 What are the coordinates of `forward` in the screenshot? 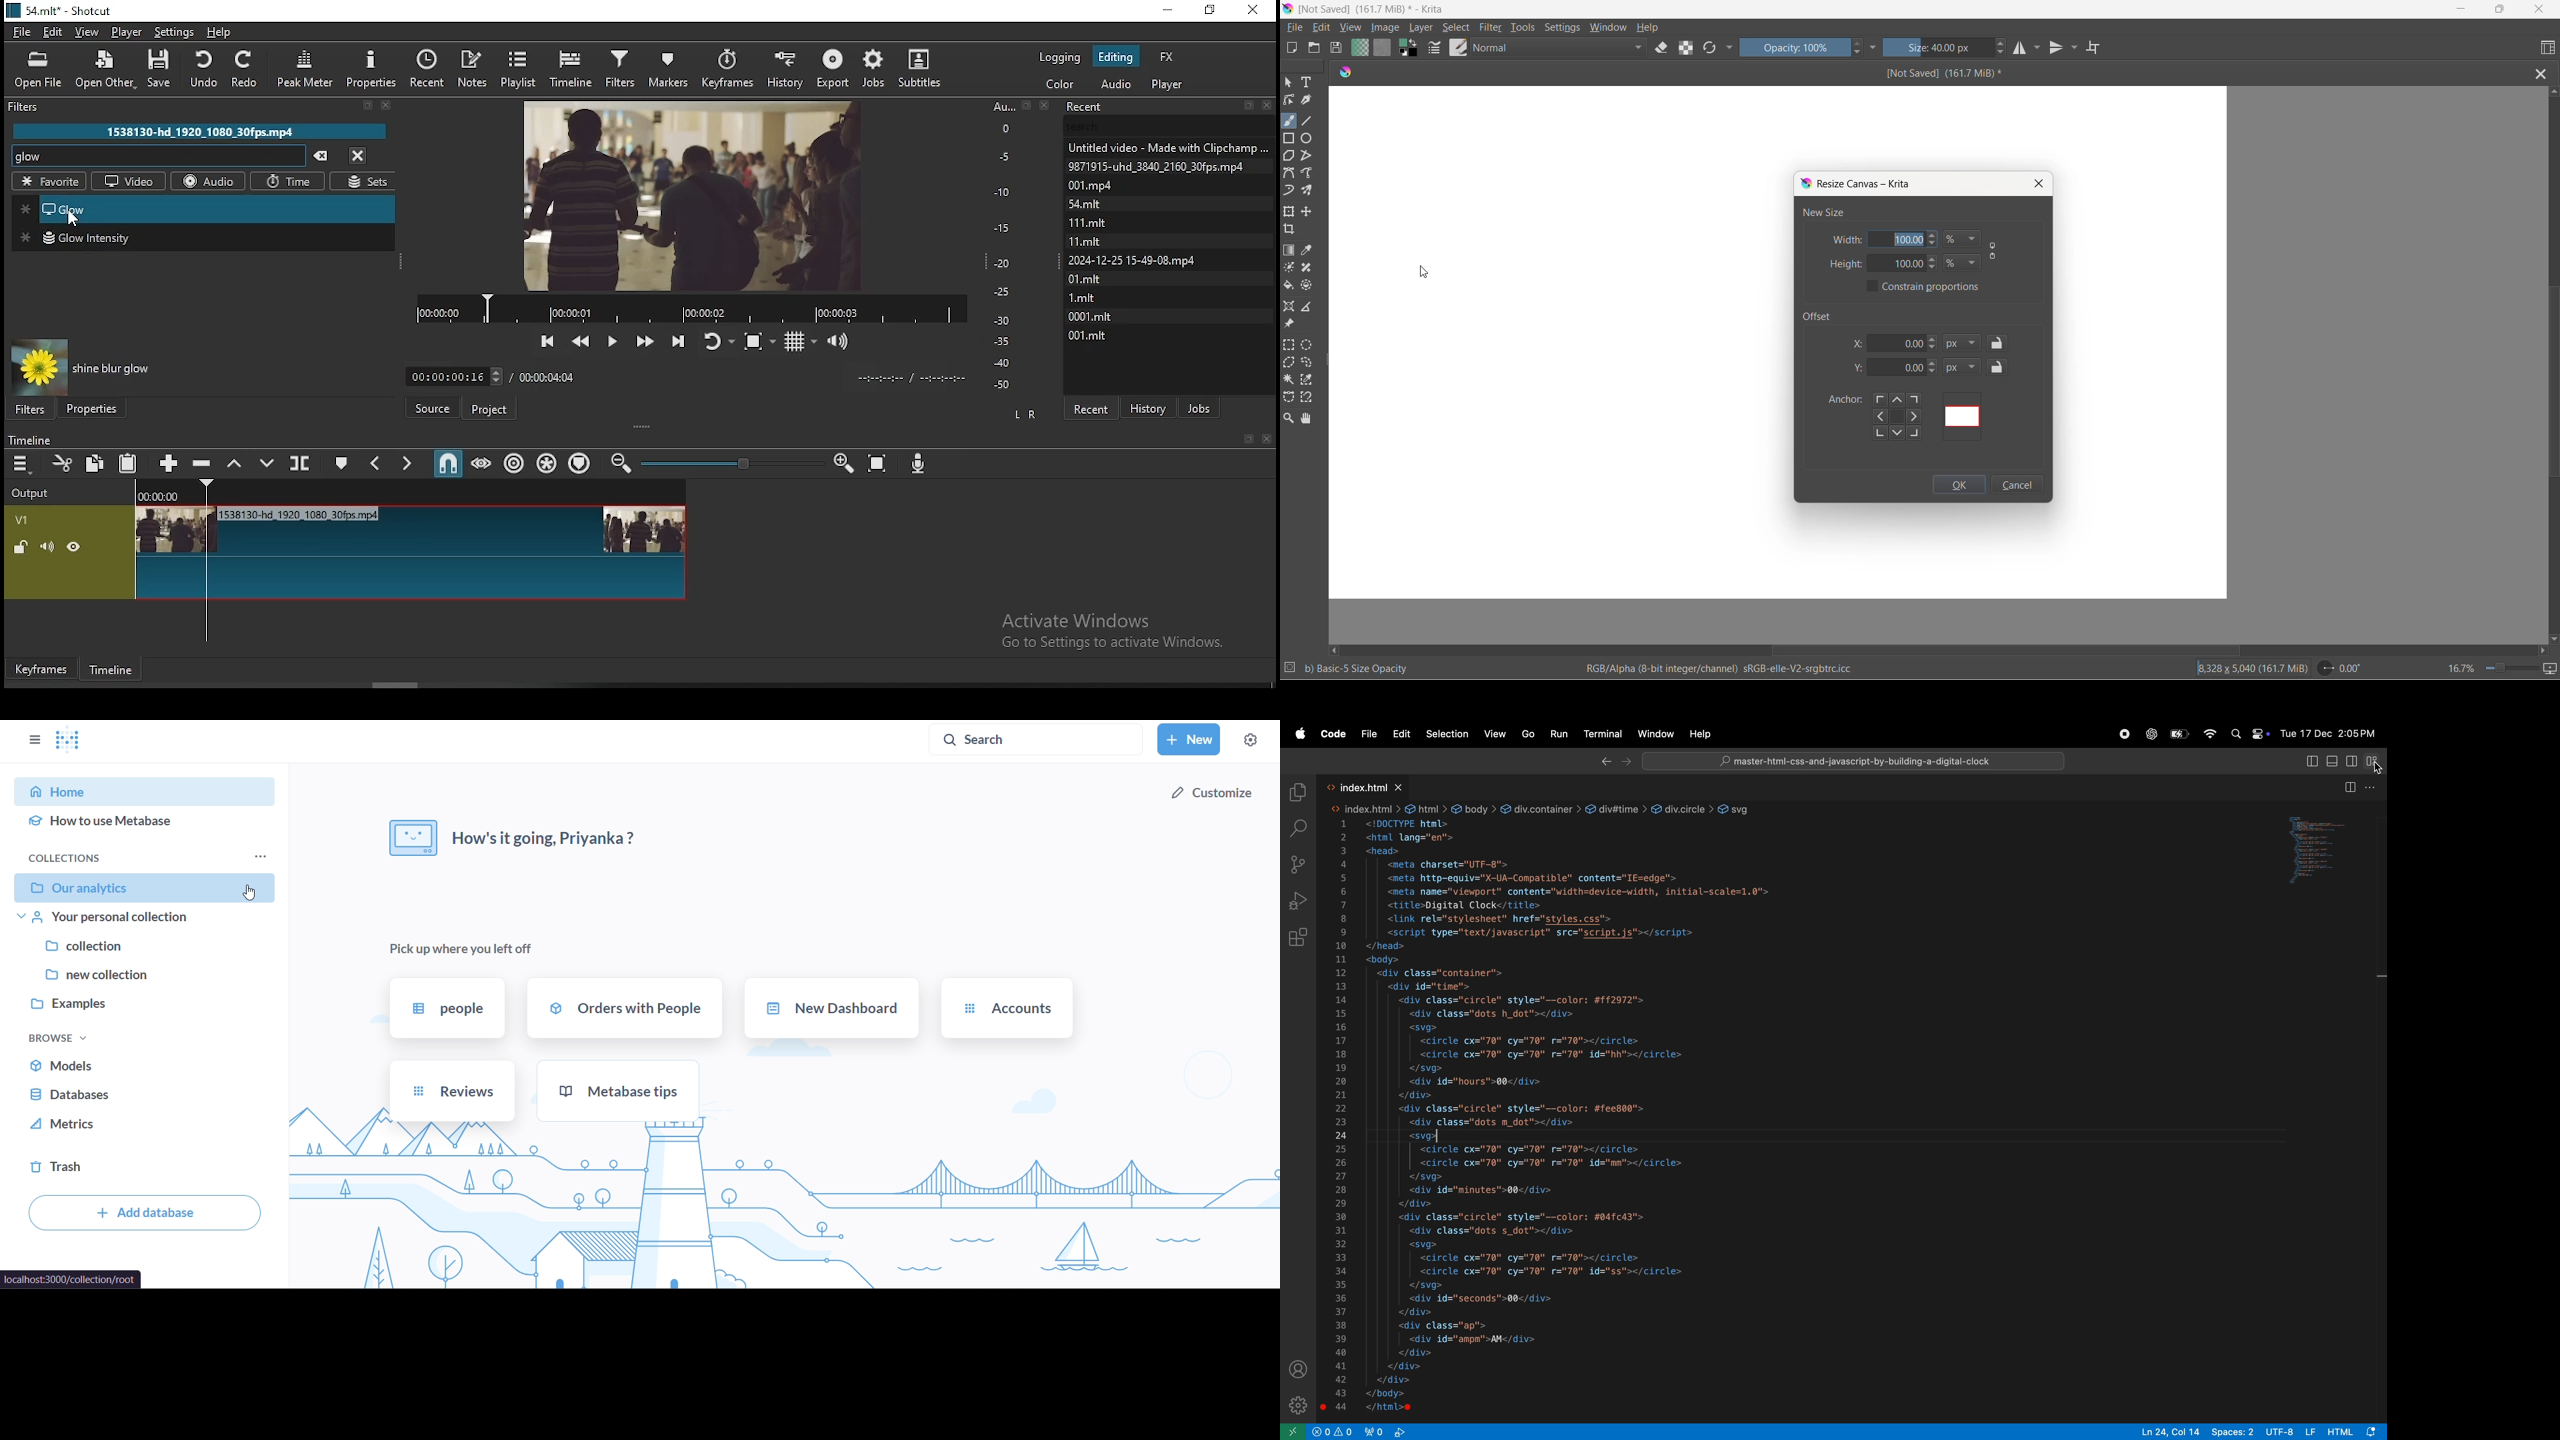 It's located at (1629, 762).